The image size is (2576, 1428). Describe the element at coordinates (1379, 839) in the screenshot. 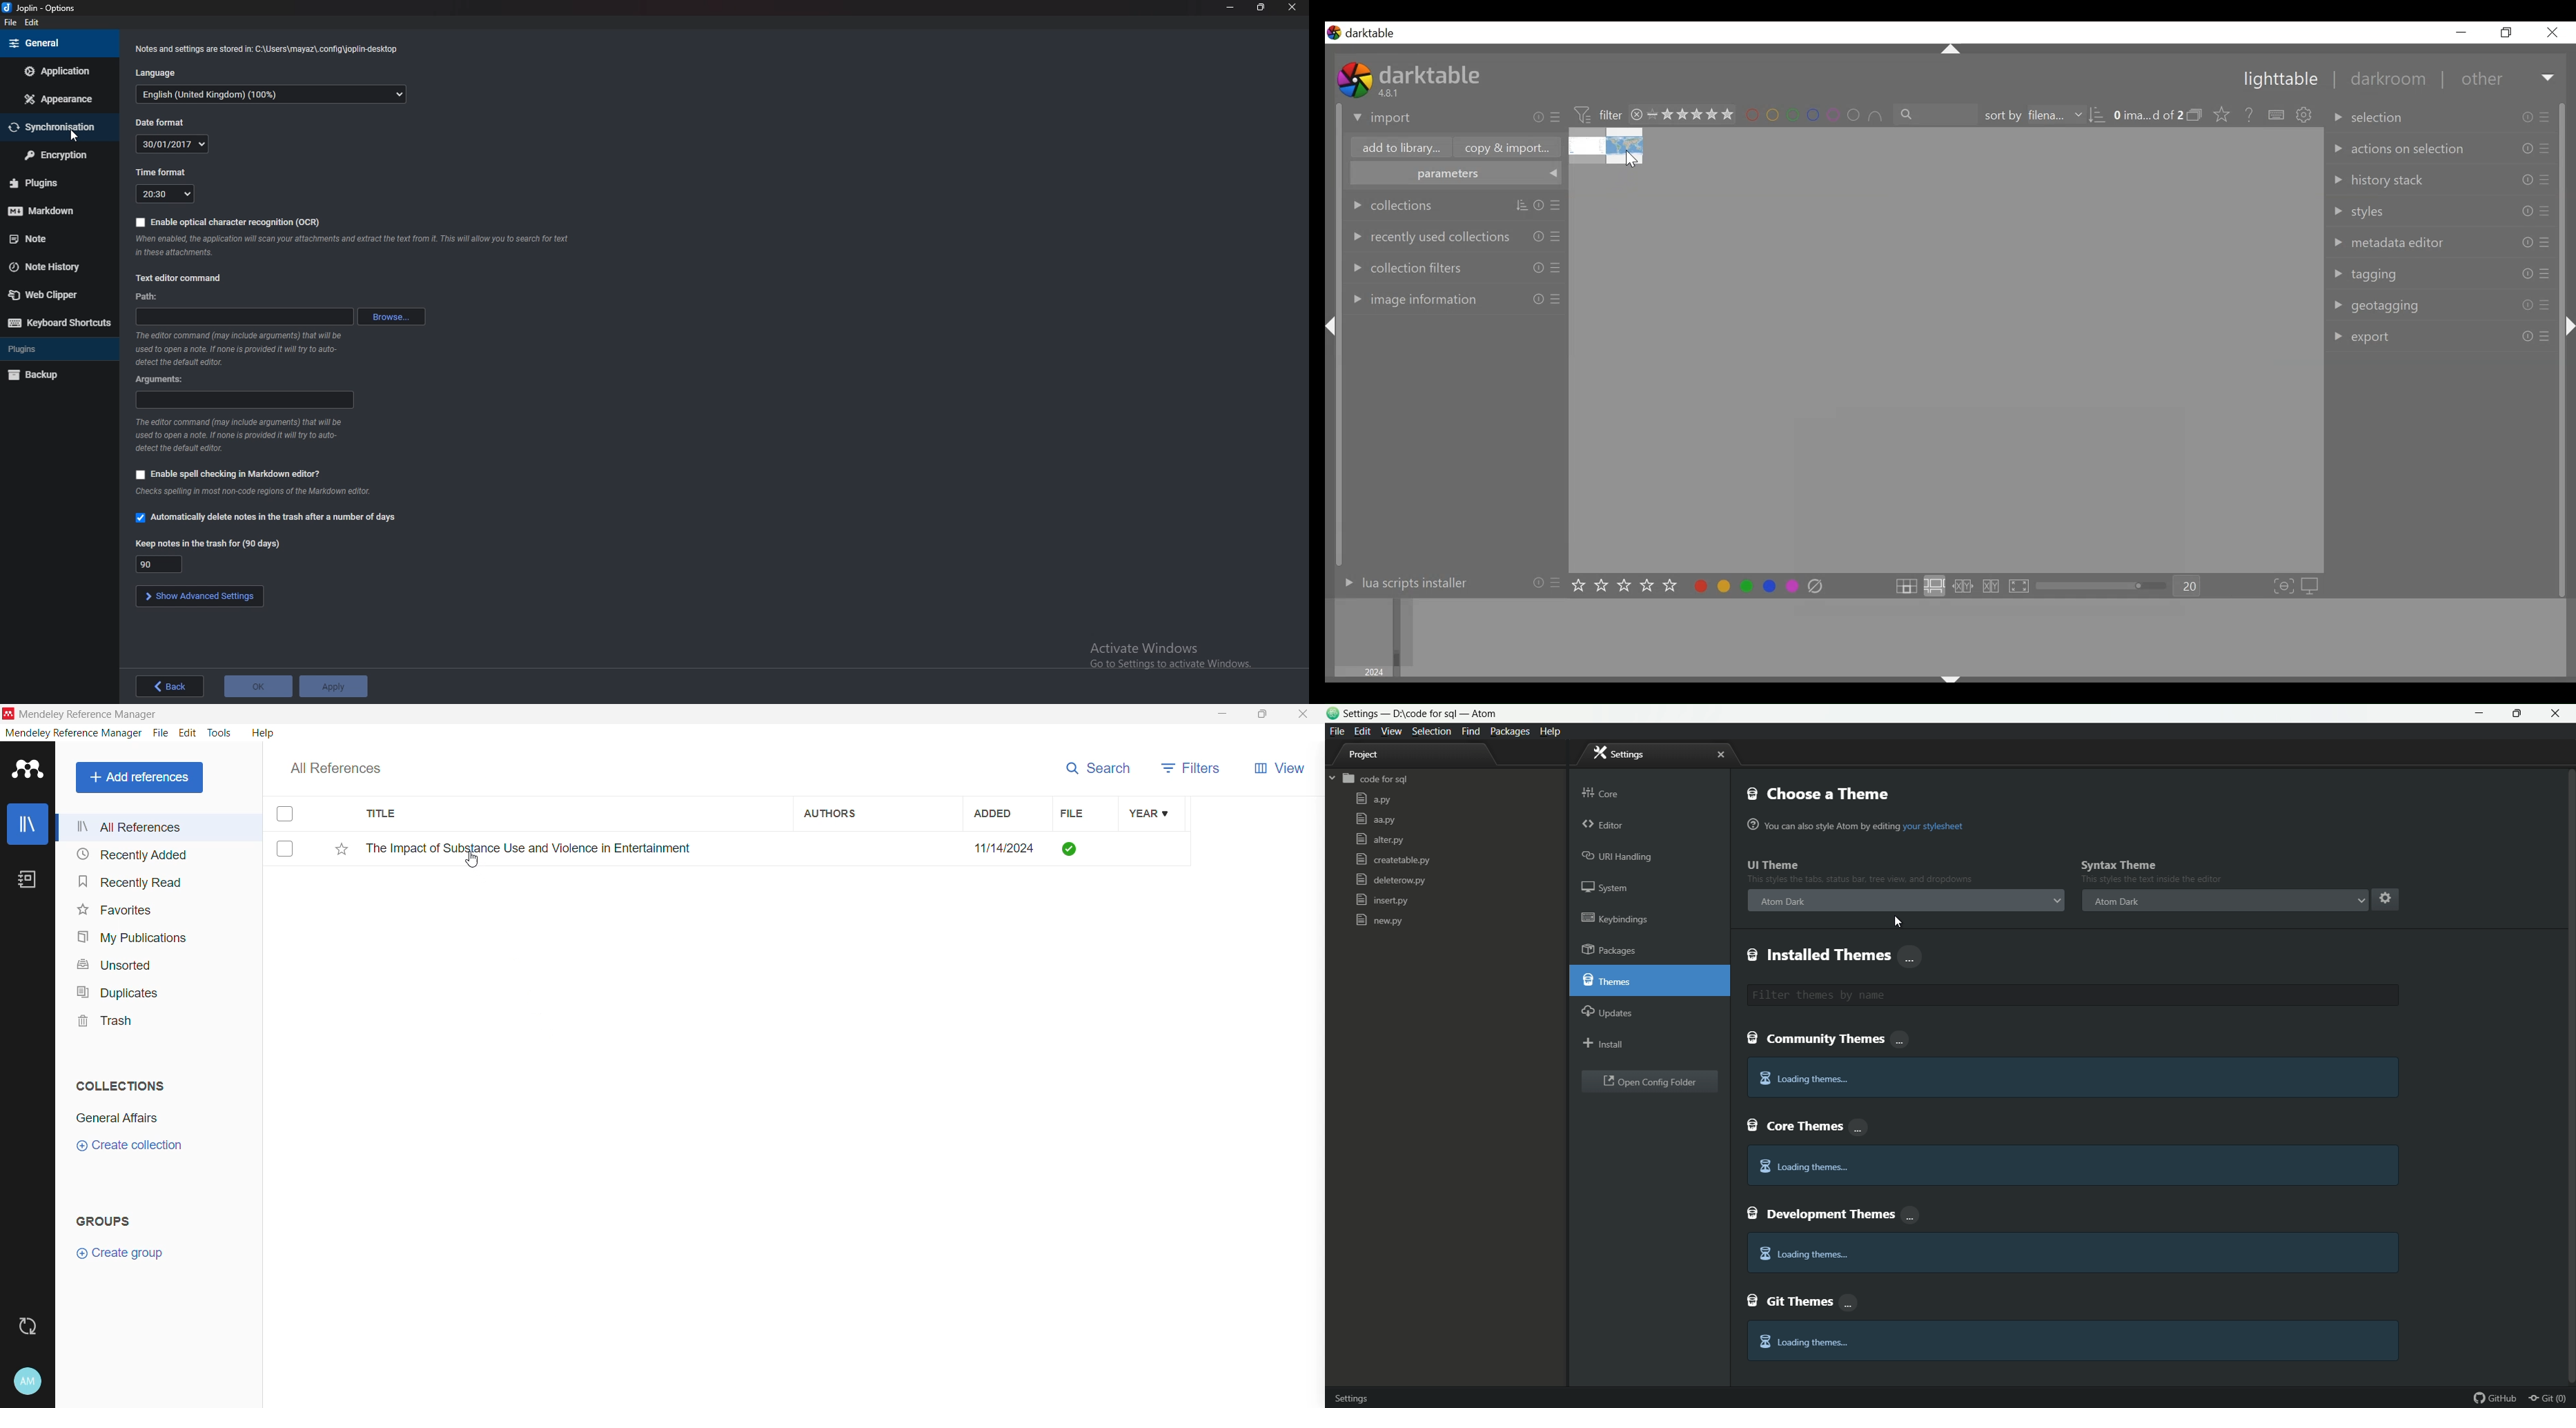

I see `alter.py file` at that location.